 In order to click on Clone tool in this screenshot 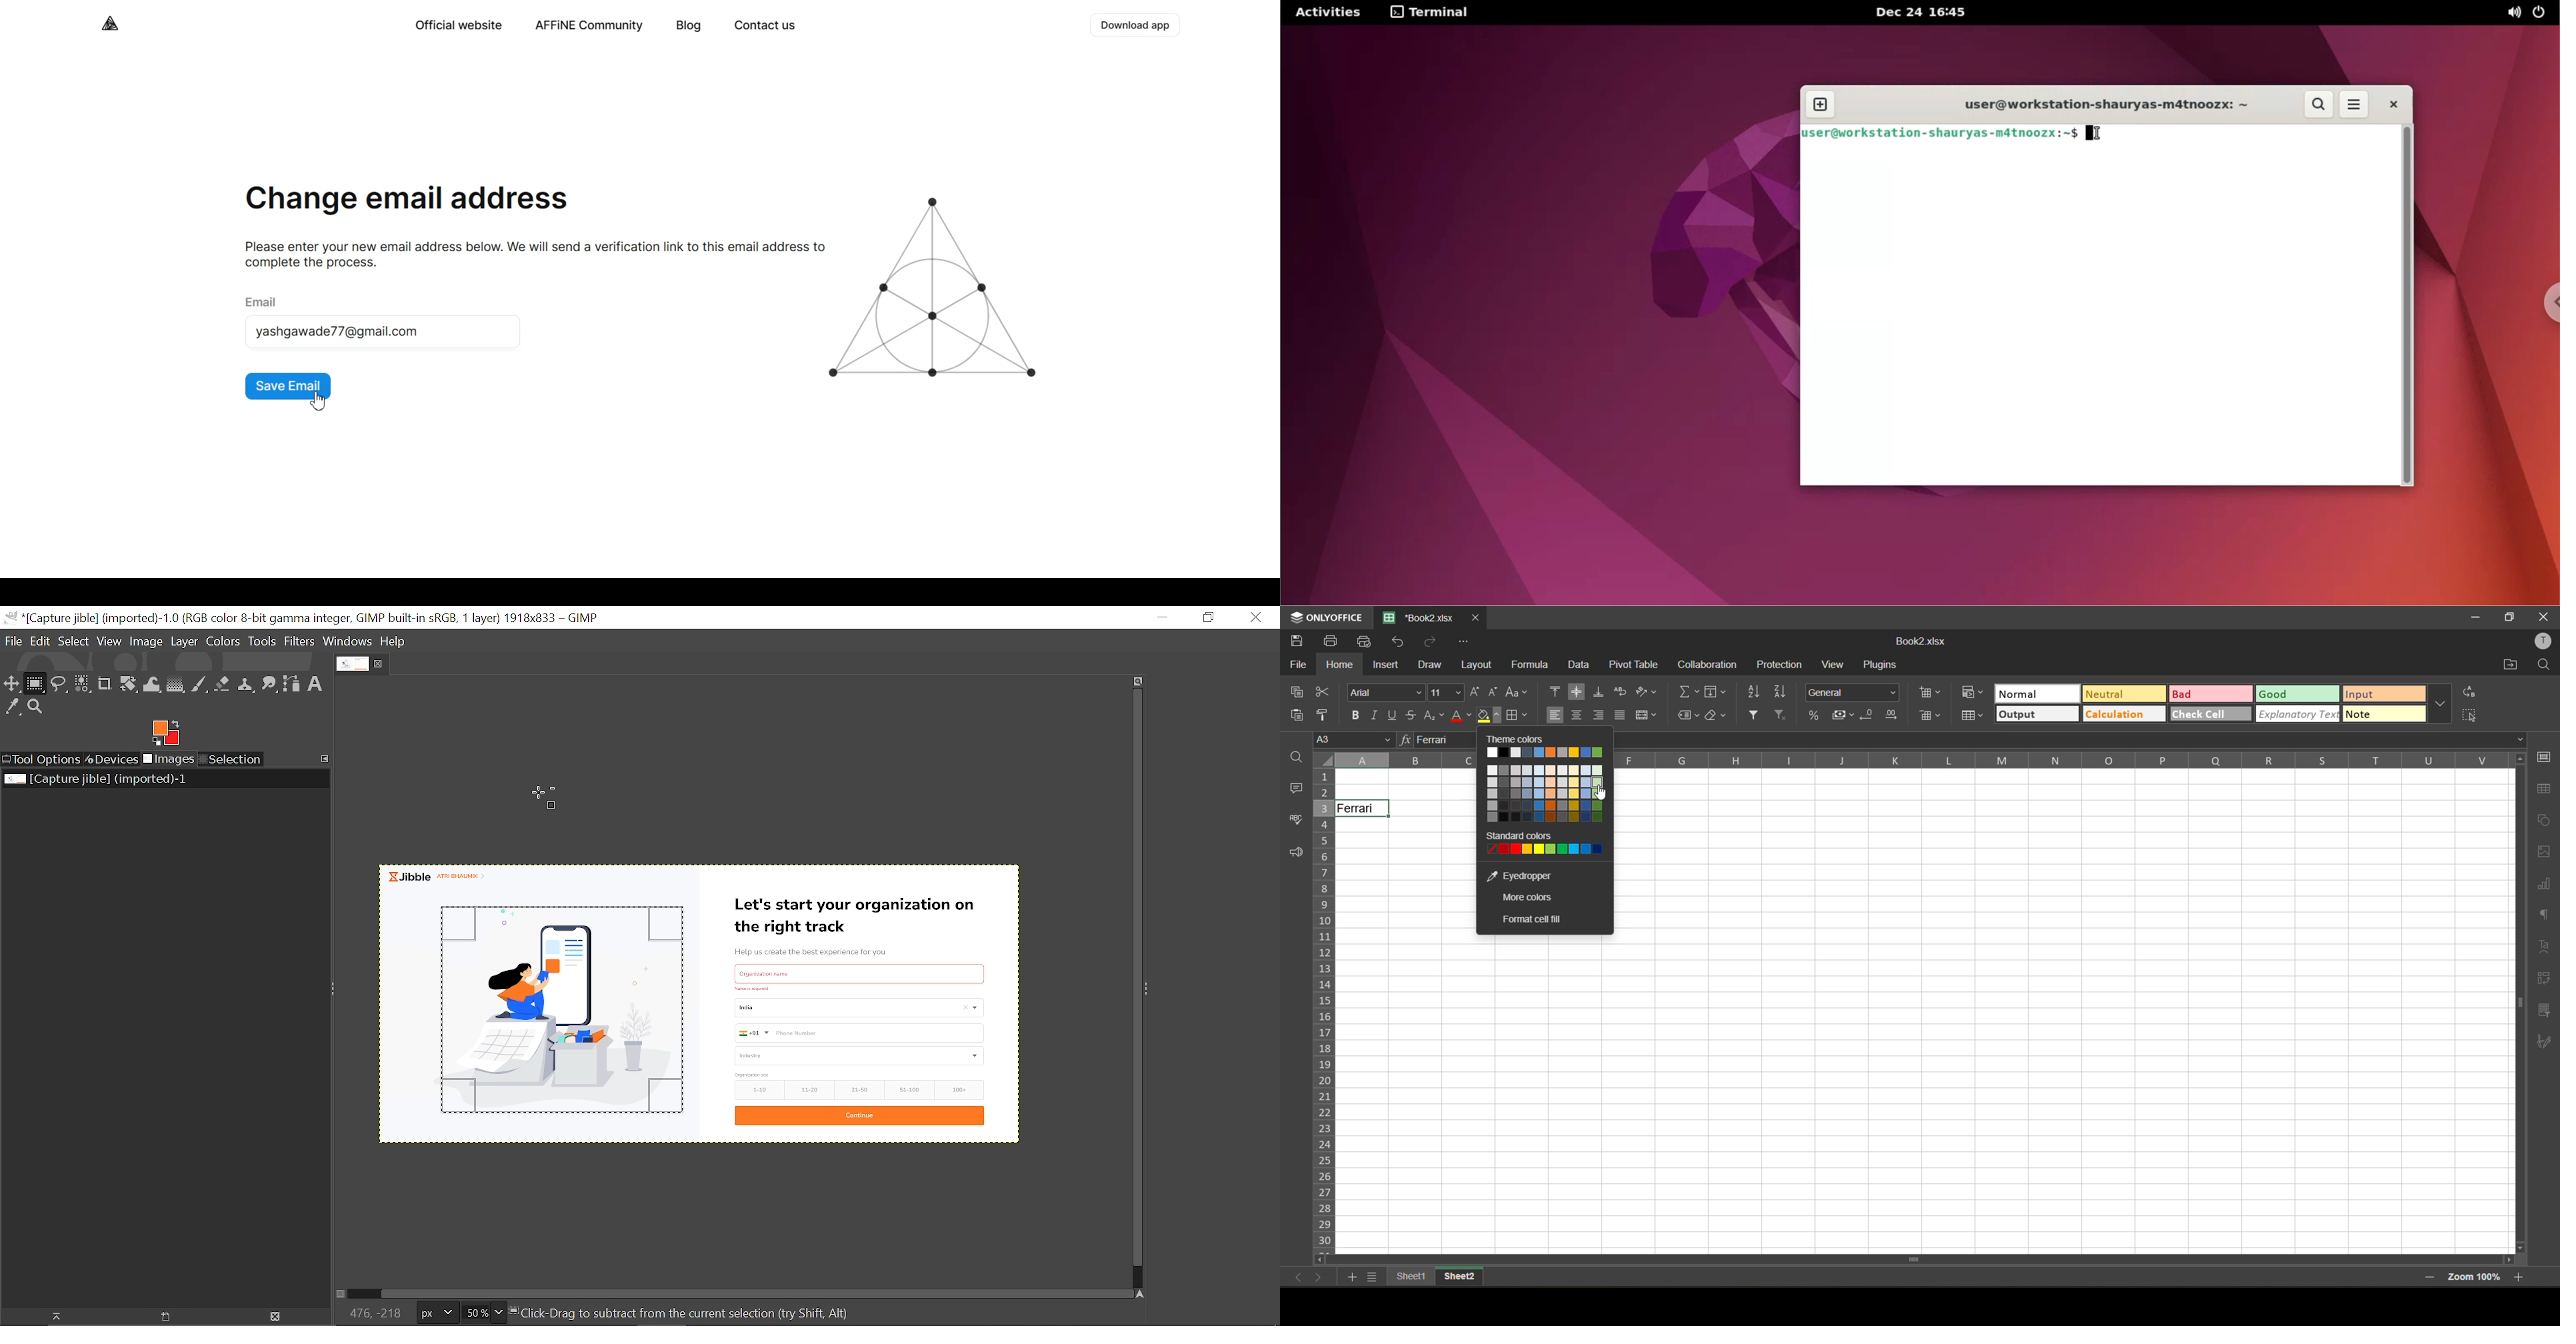, I will do `click(247, 686)`.